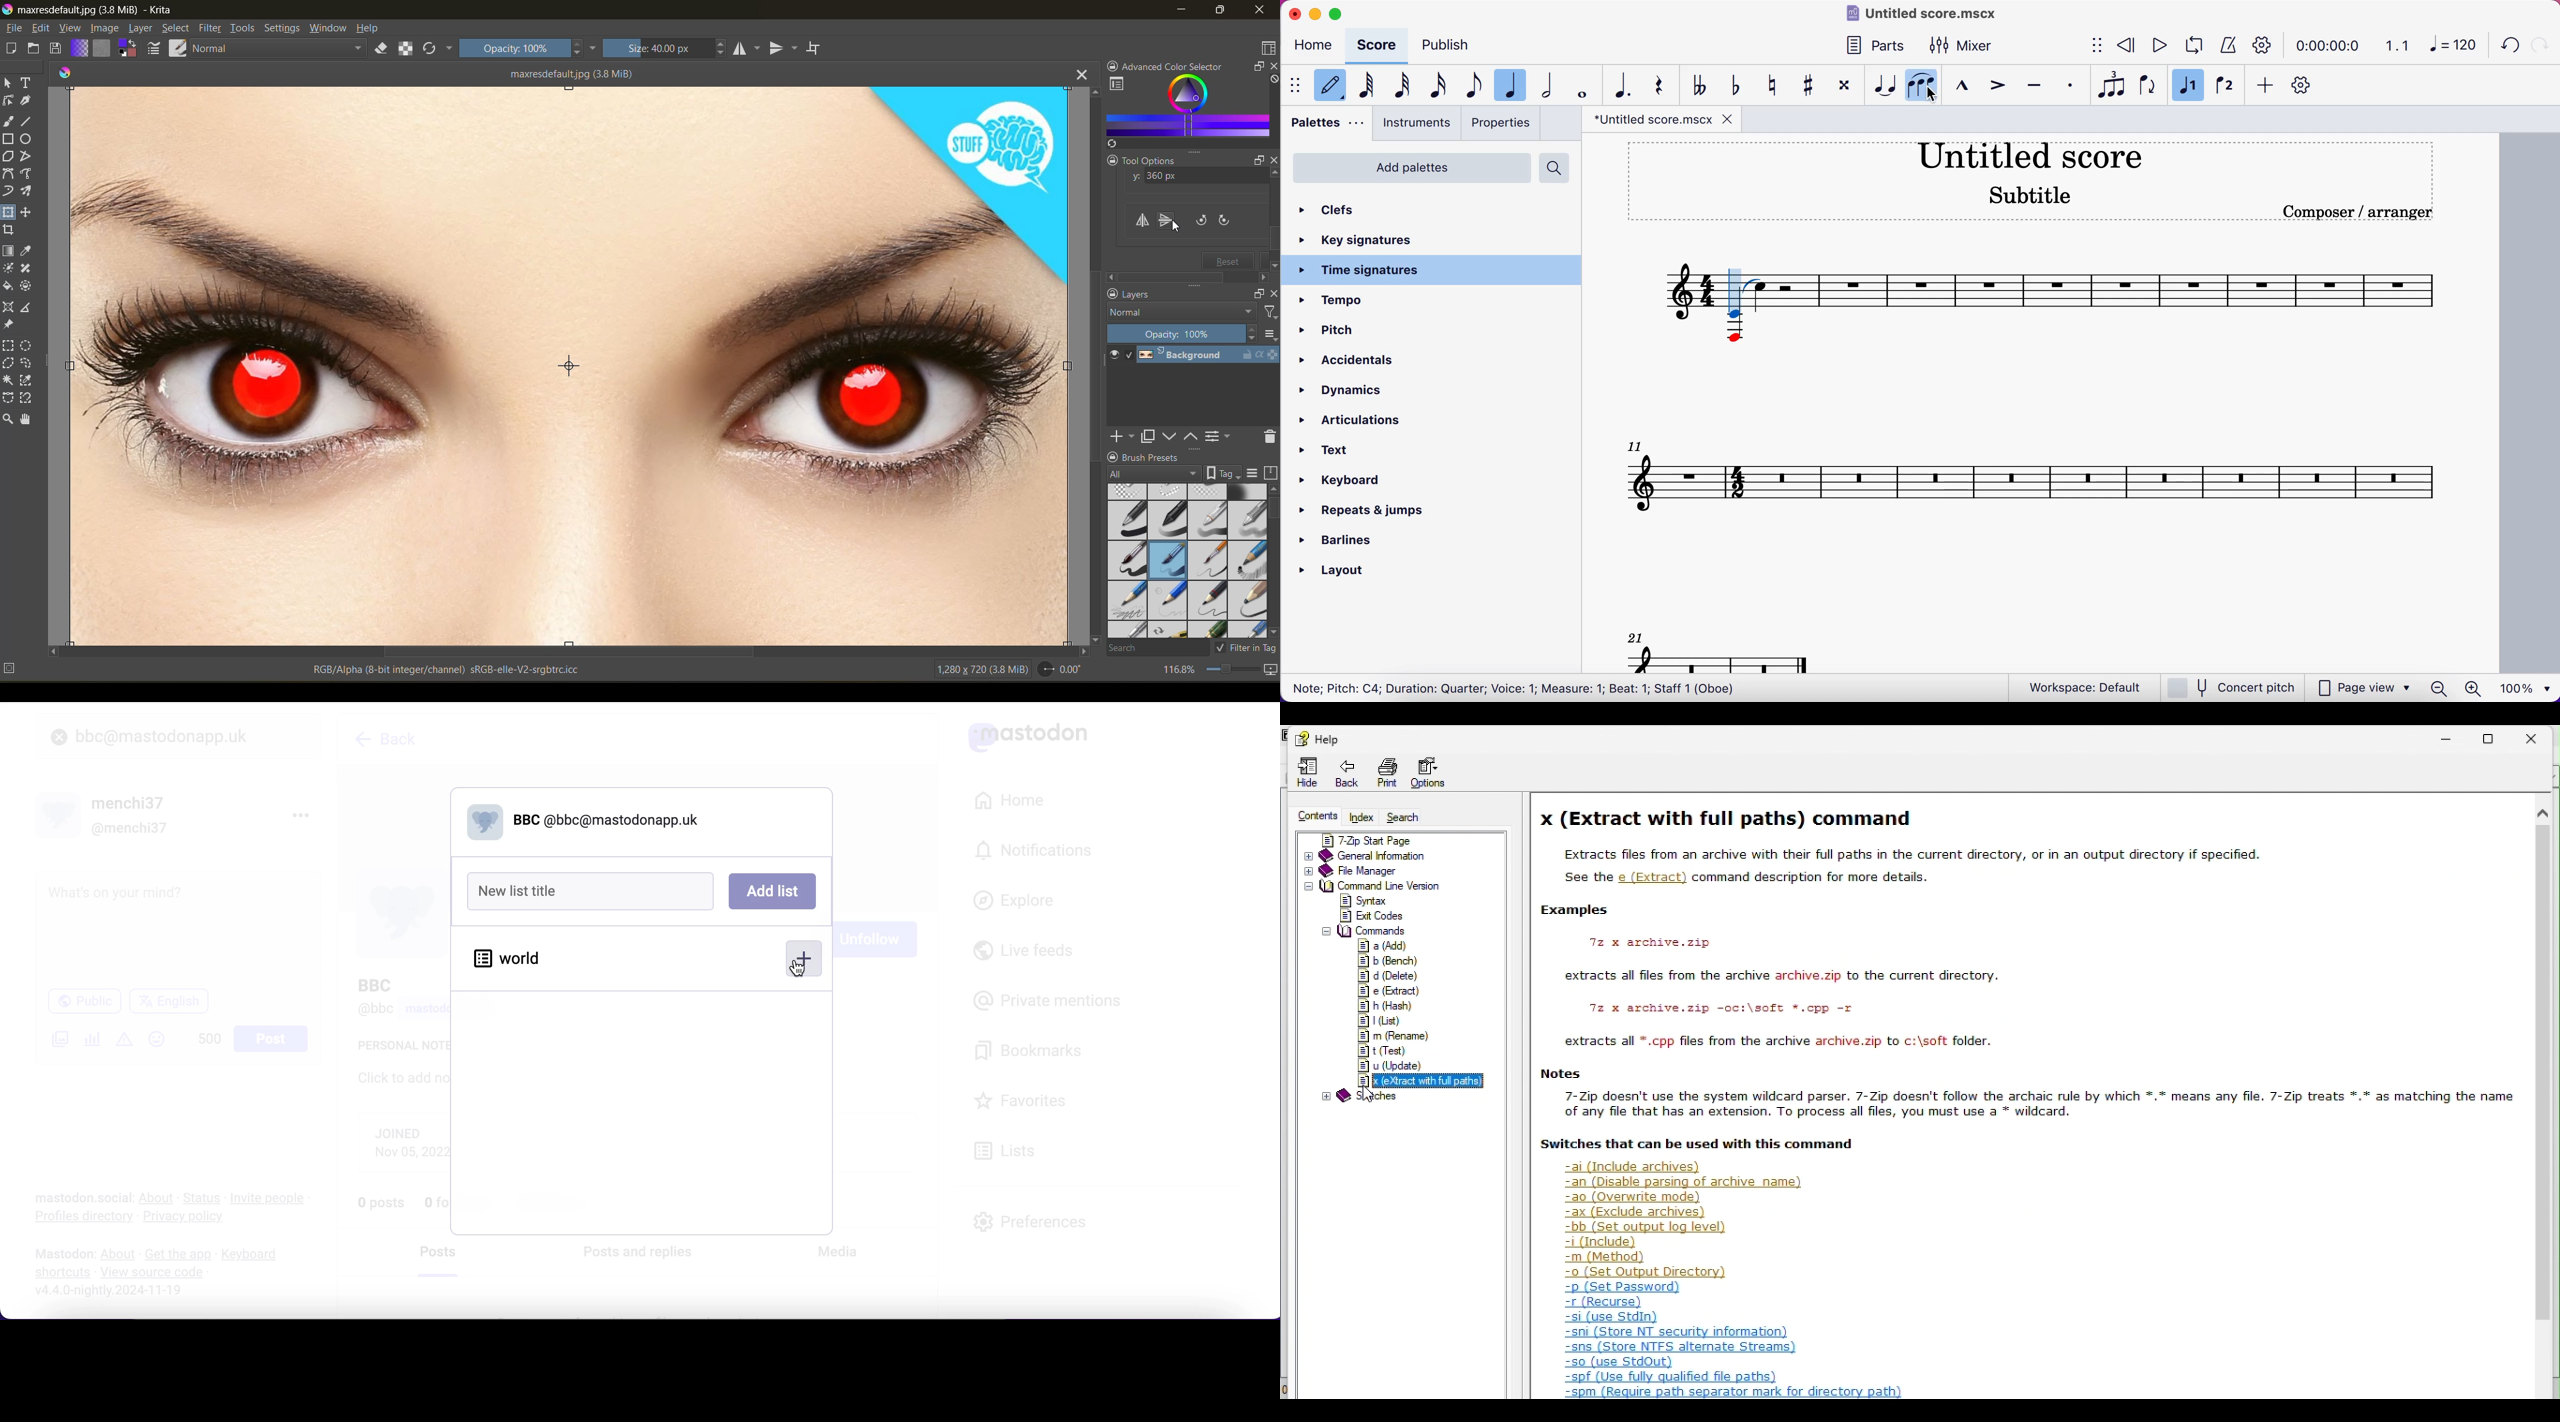 The width and height of the screenshot is (2576, 1428). Describe the element at coordinates (36, 50) in the screenshot. I see `open` at that location.